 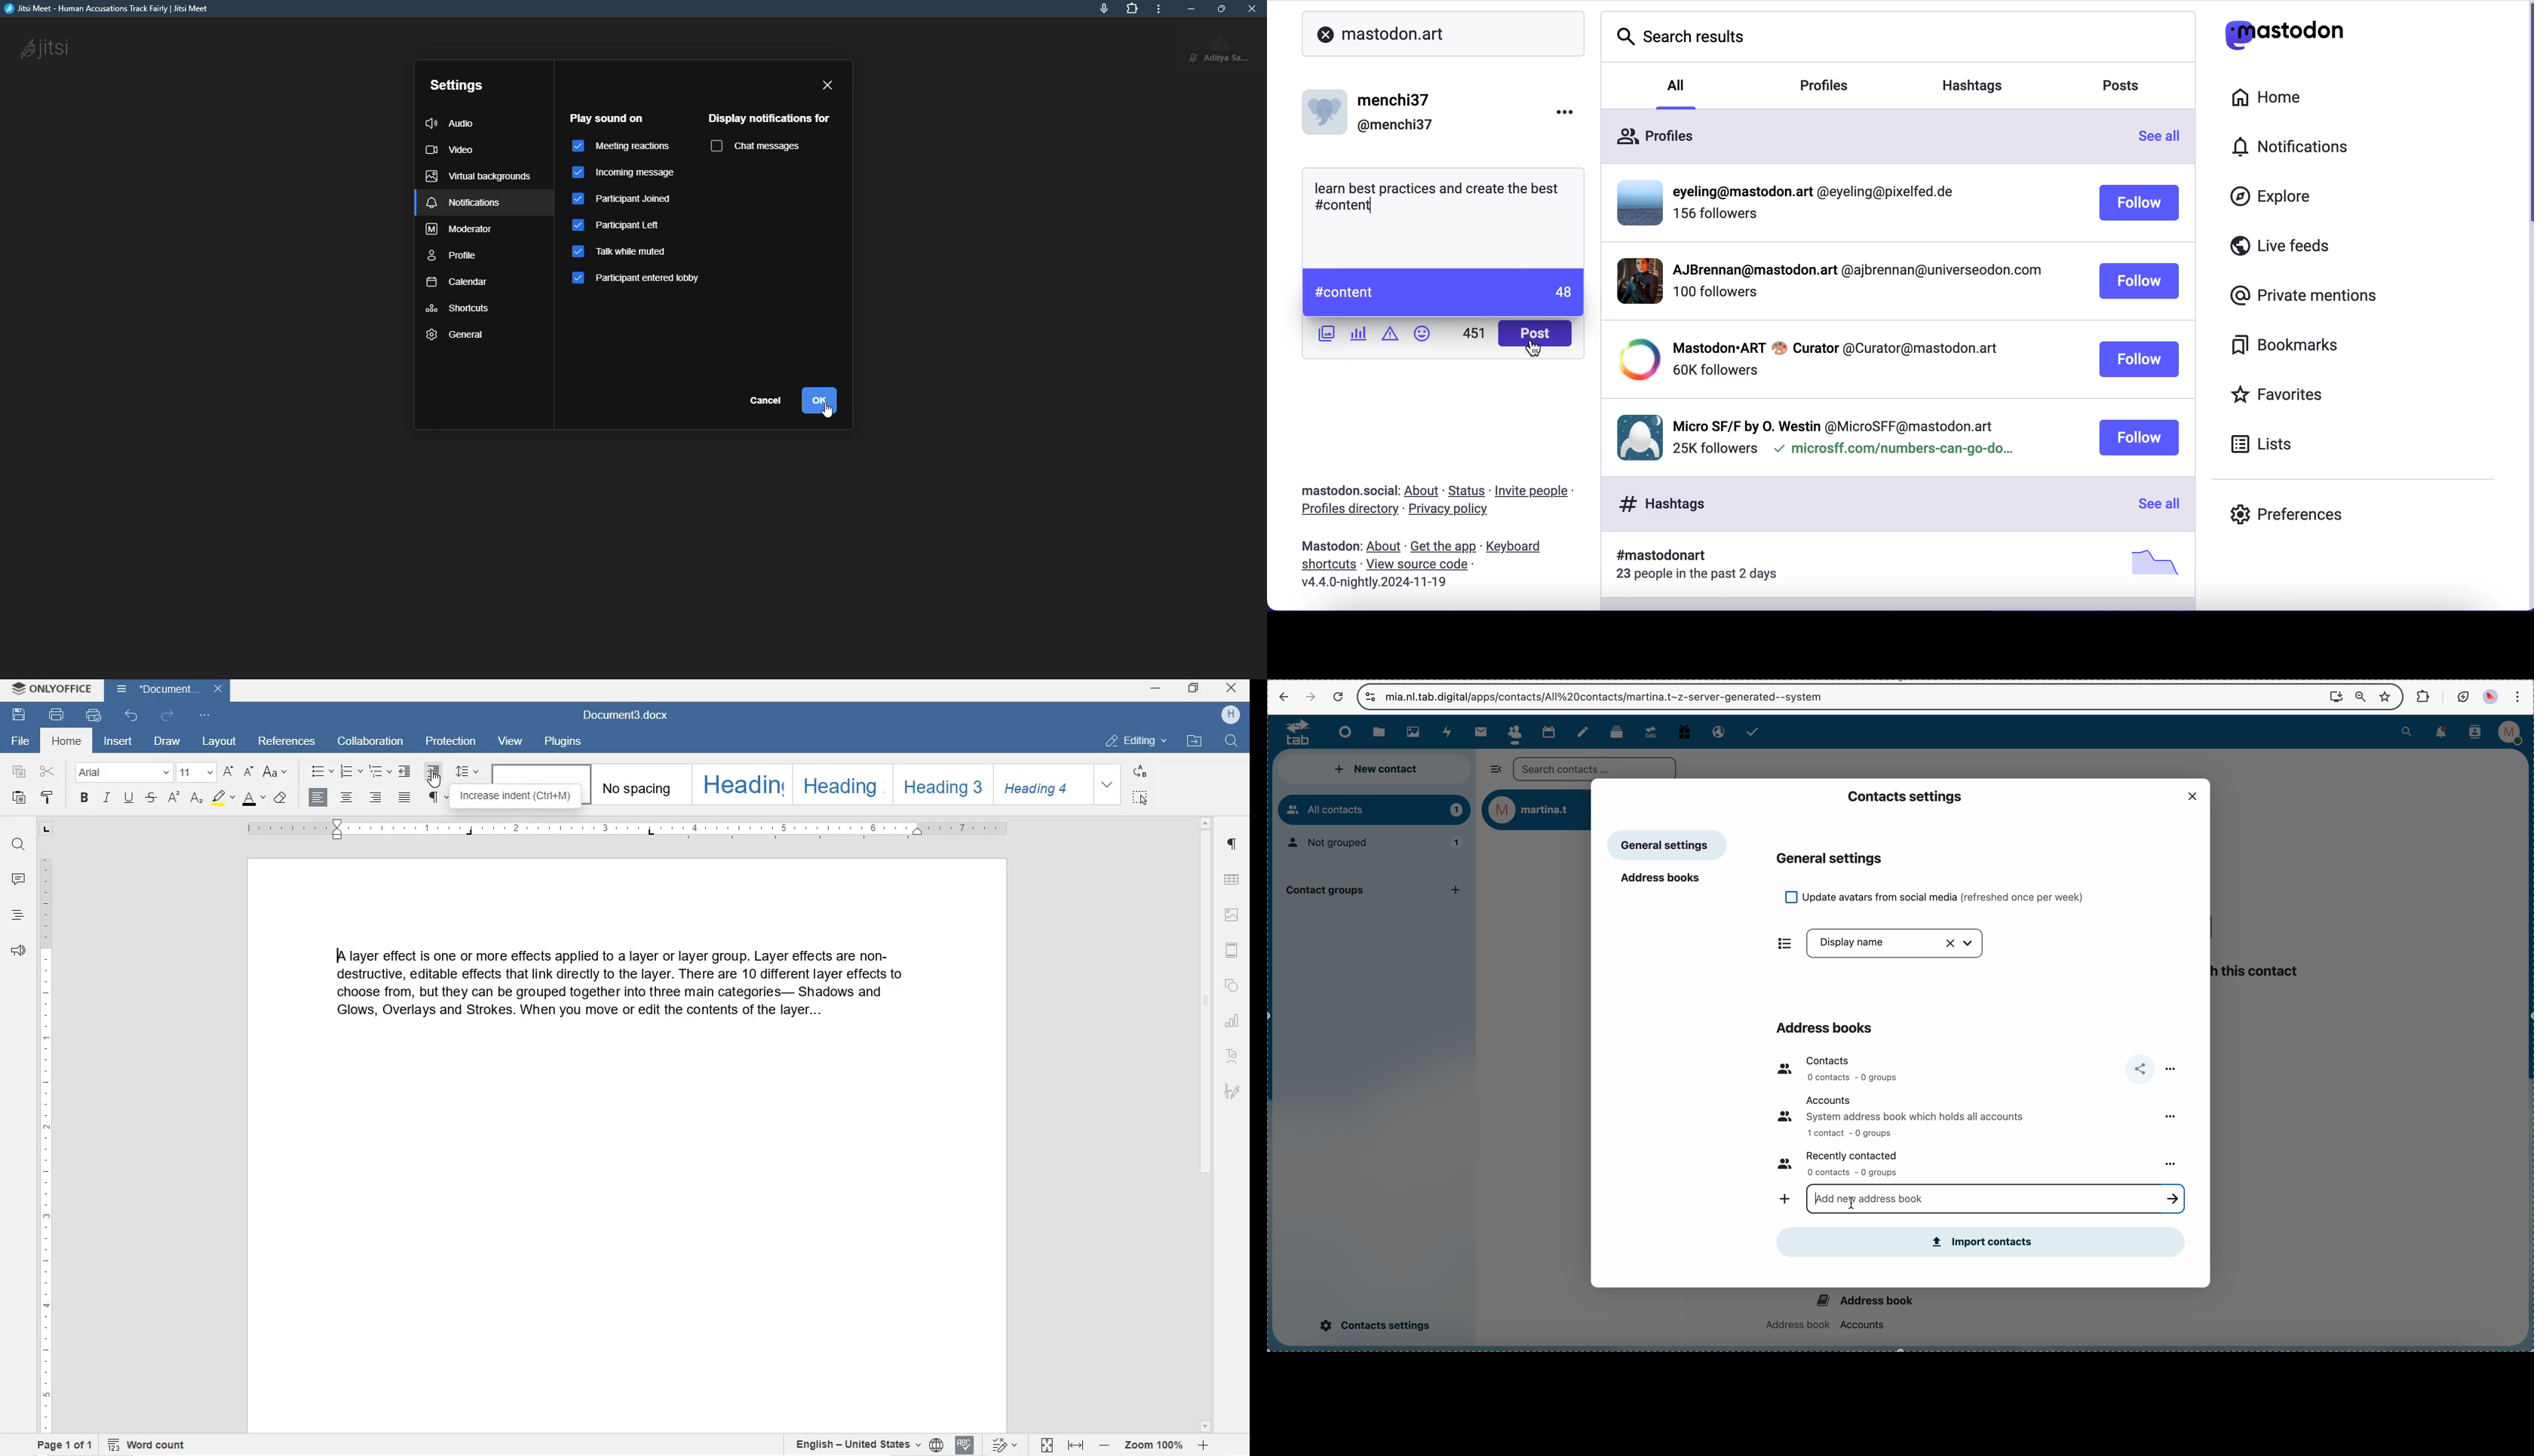 What do you see at coordinates (321, 772) in the screenshot?
I see `BULLETS` at bounding box center [321, 772].